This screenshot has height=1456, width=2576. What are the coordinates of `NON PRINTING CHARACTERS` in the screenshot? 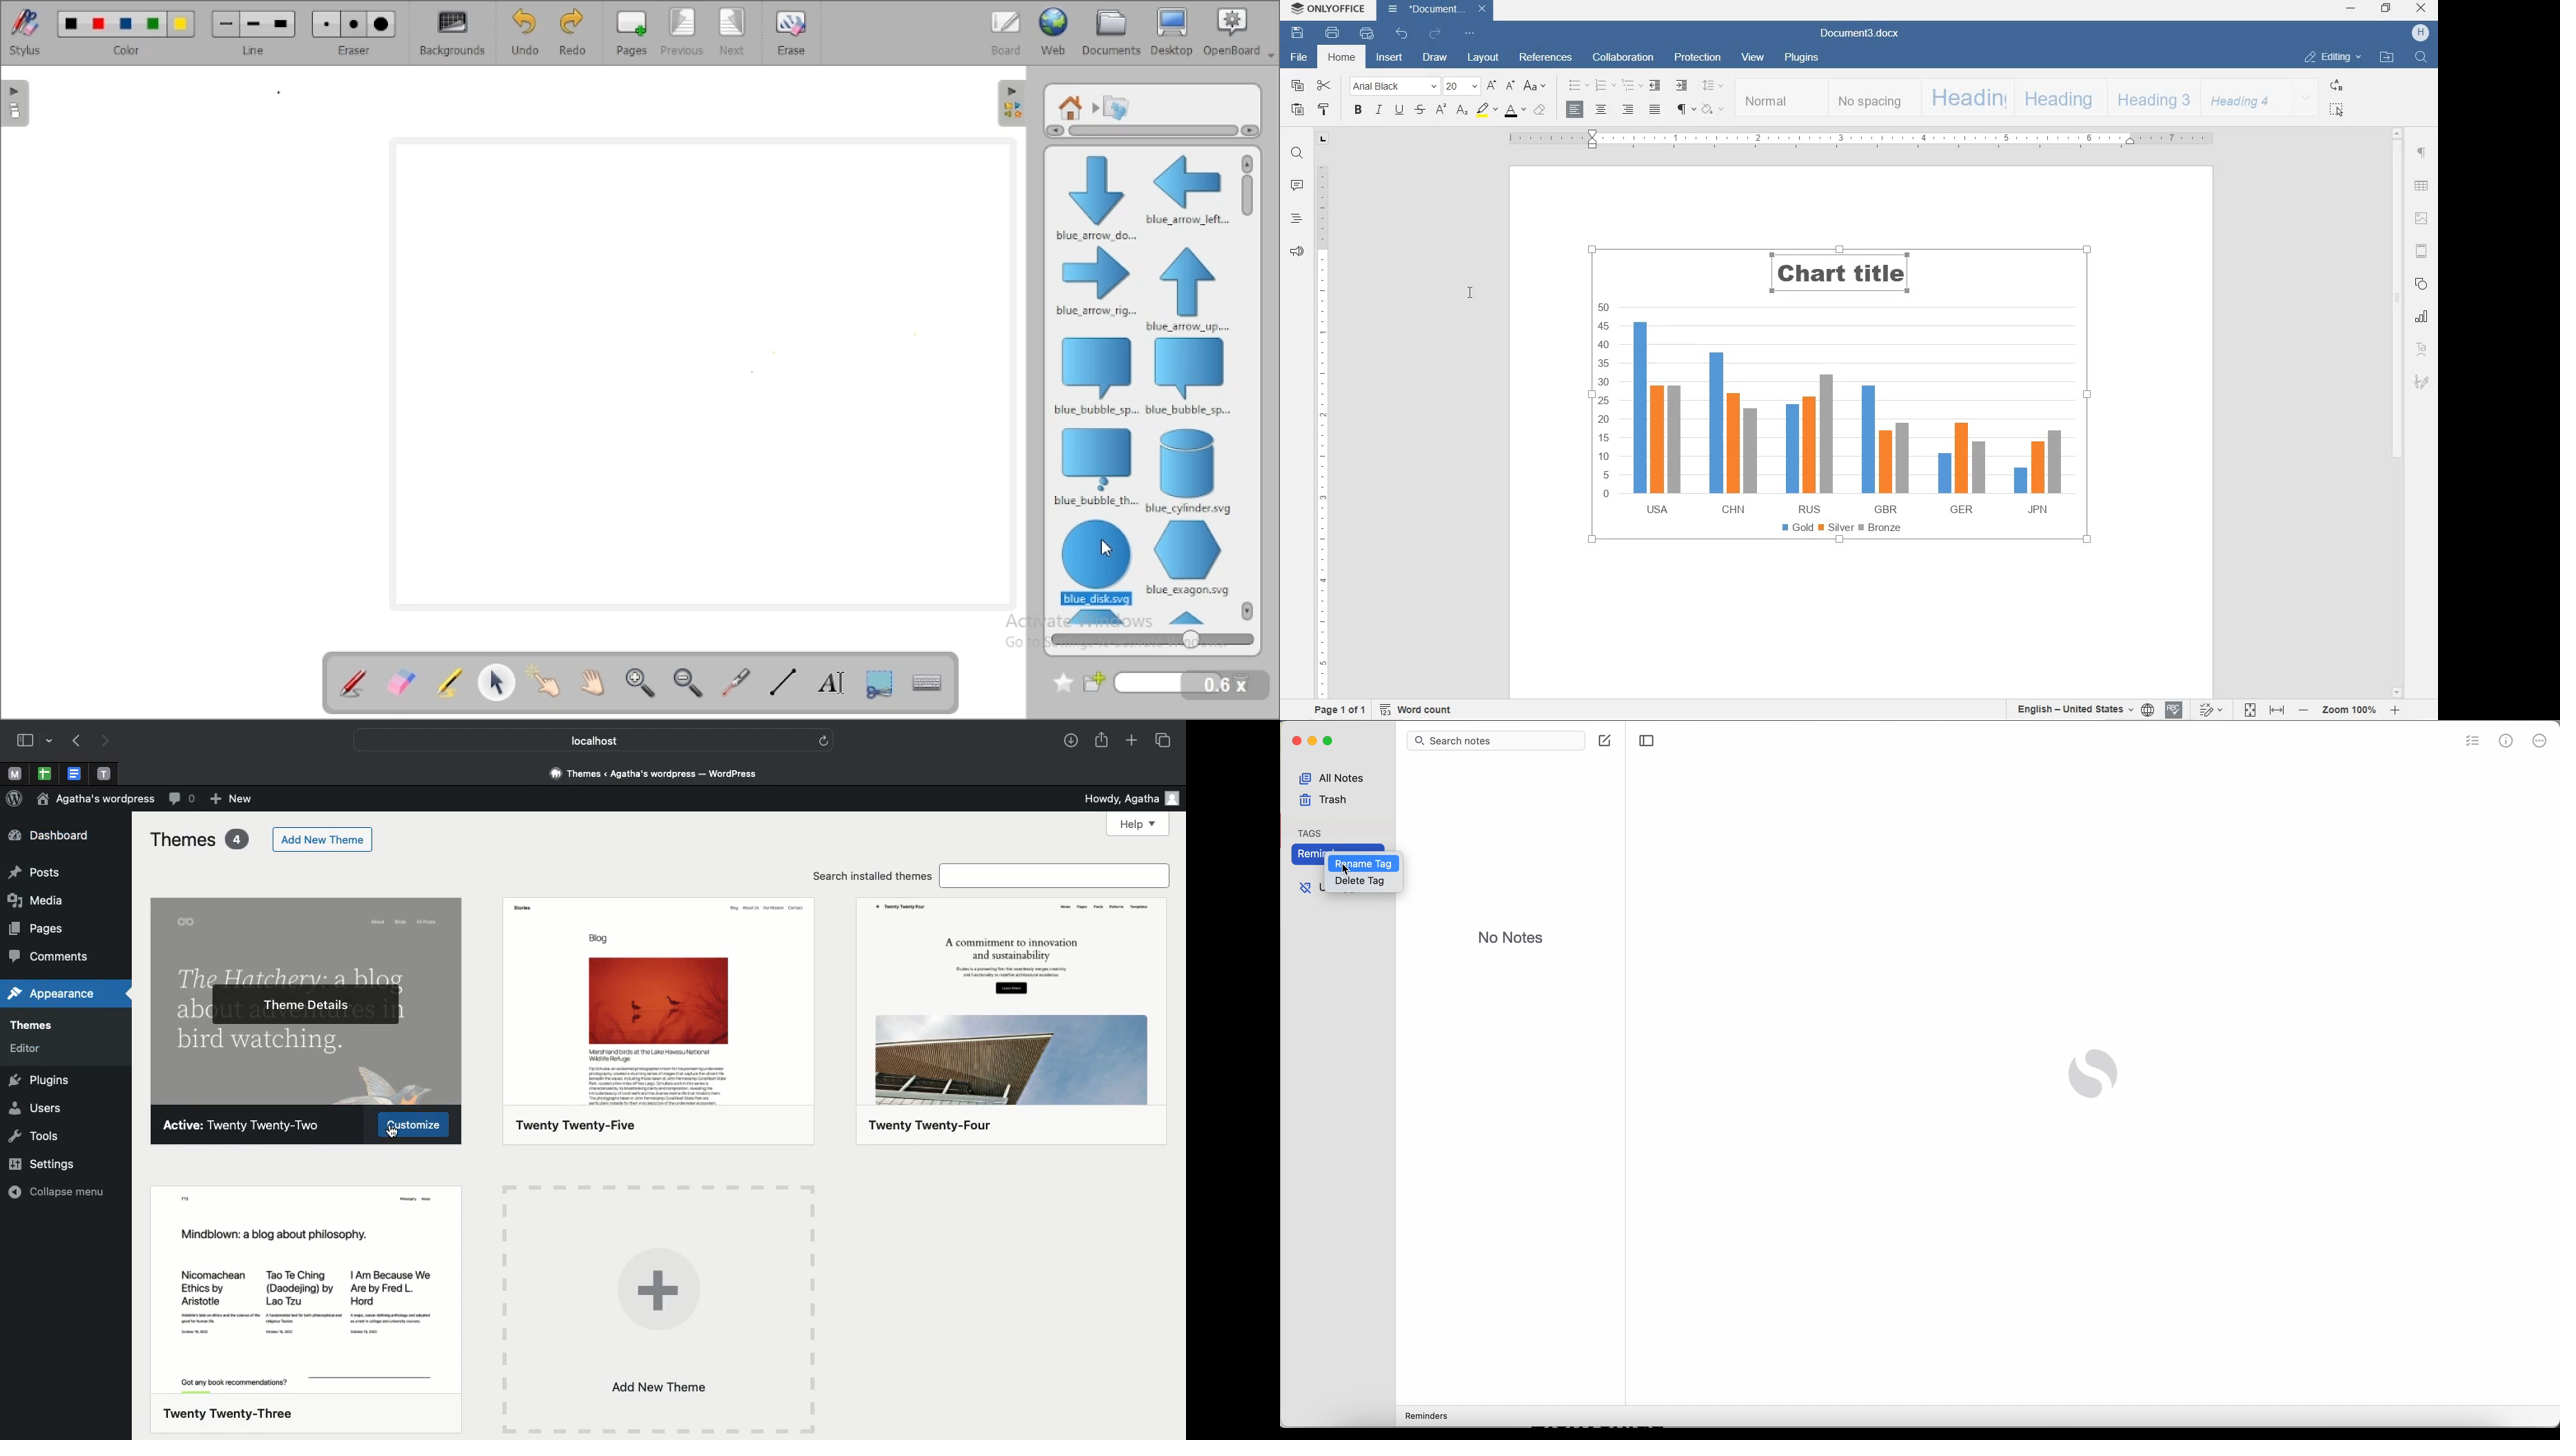 It's located at (1686, 110).